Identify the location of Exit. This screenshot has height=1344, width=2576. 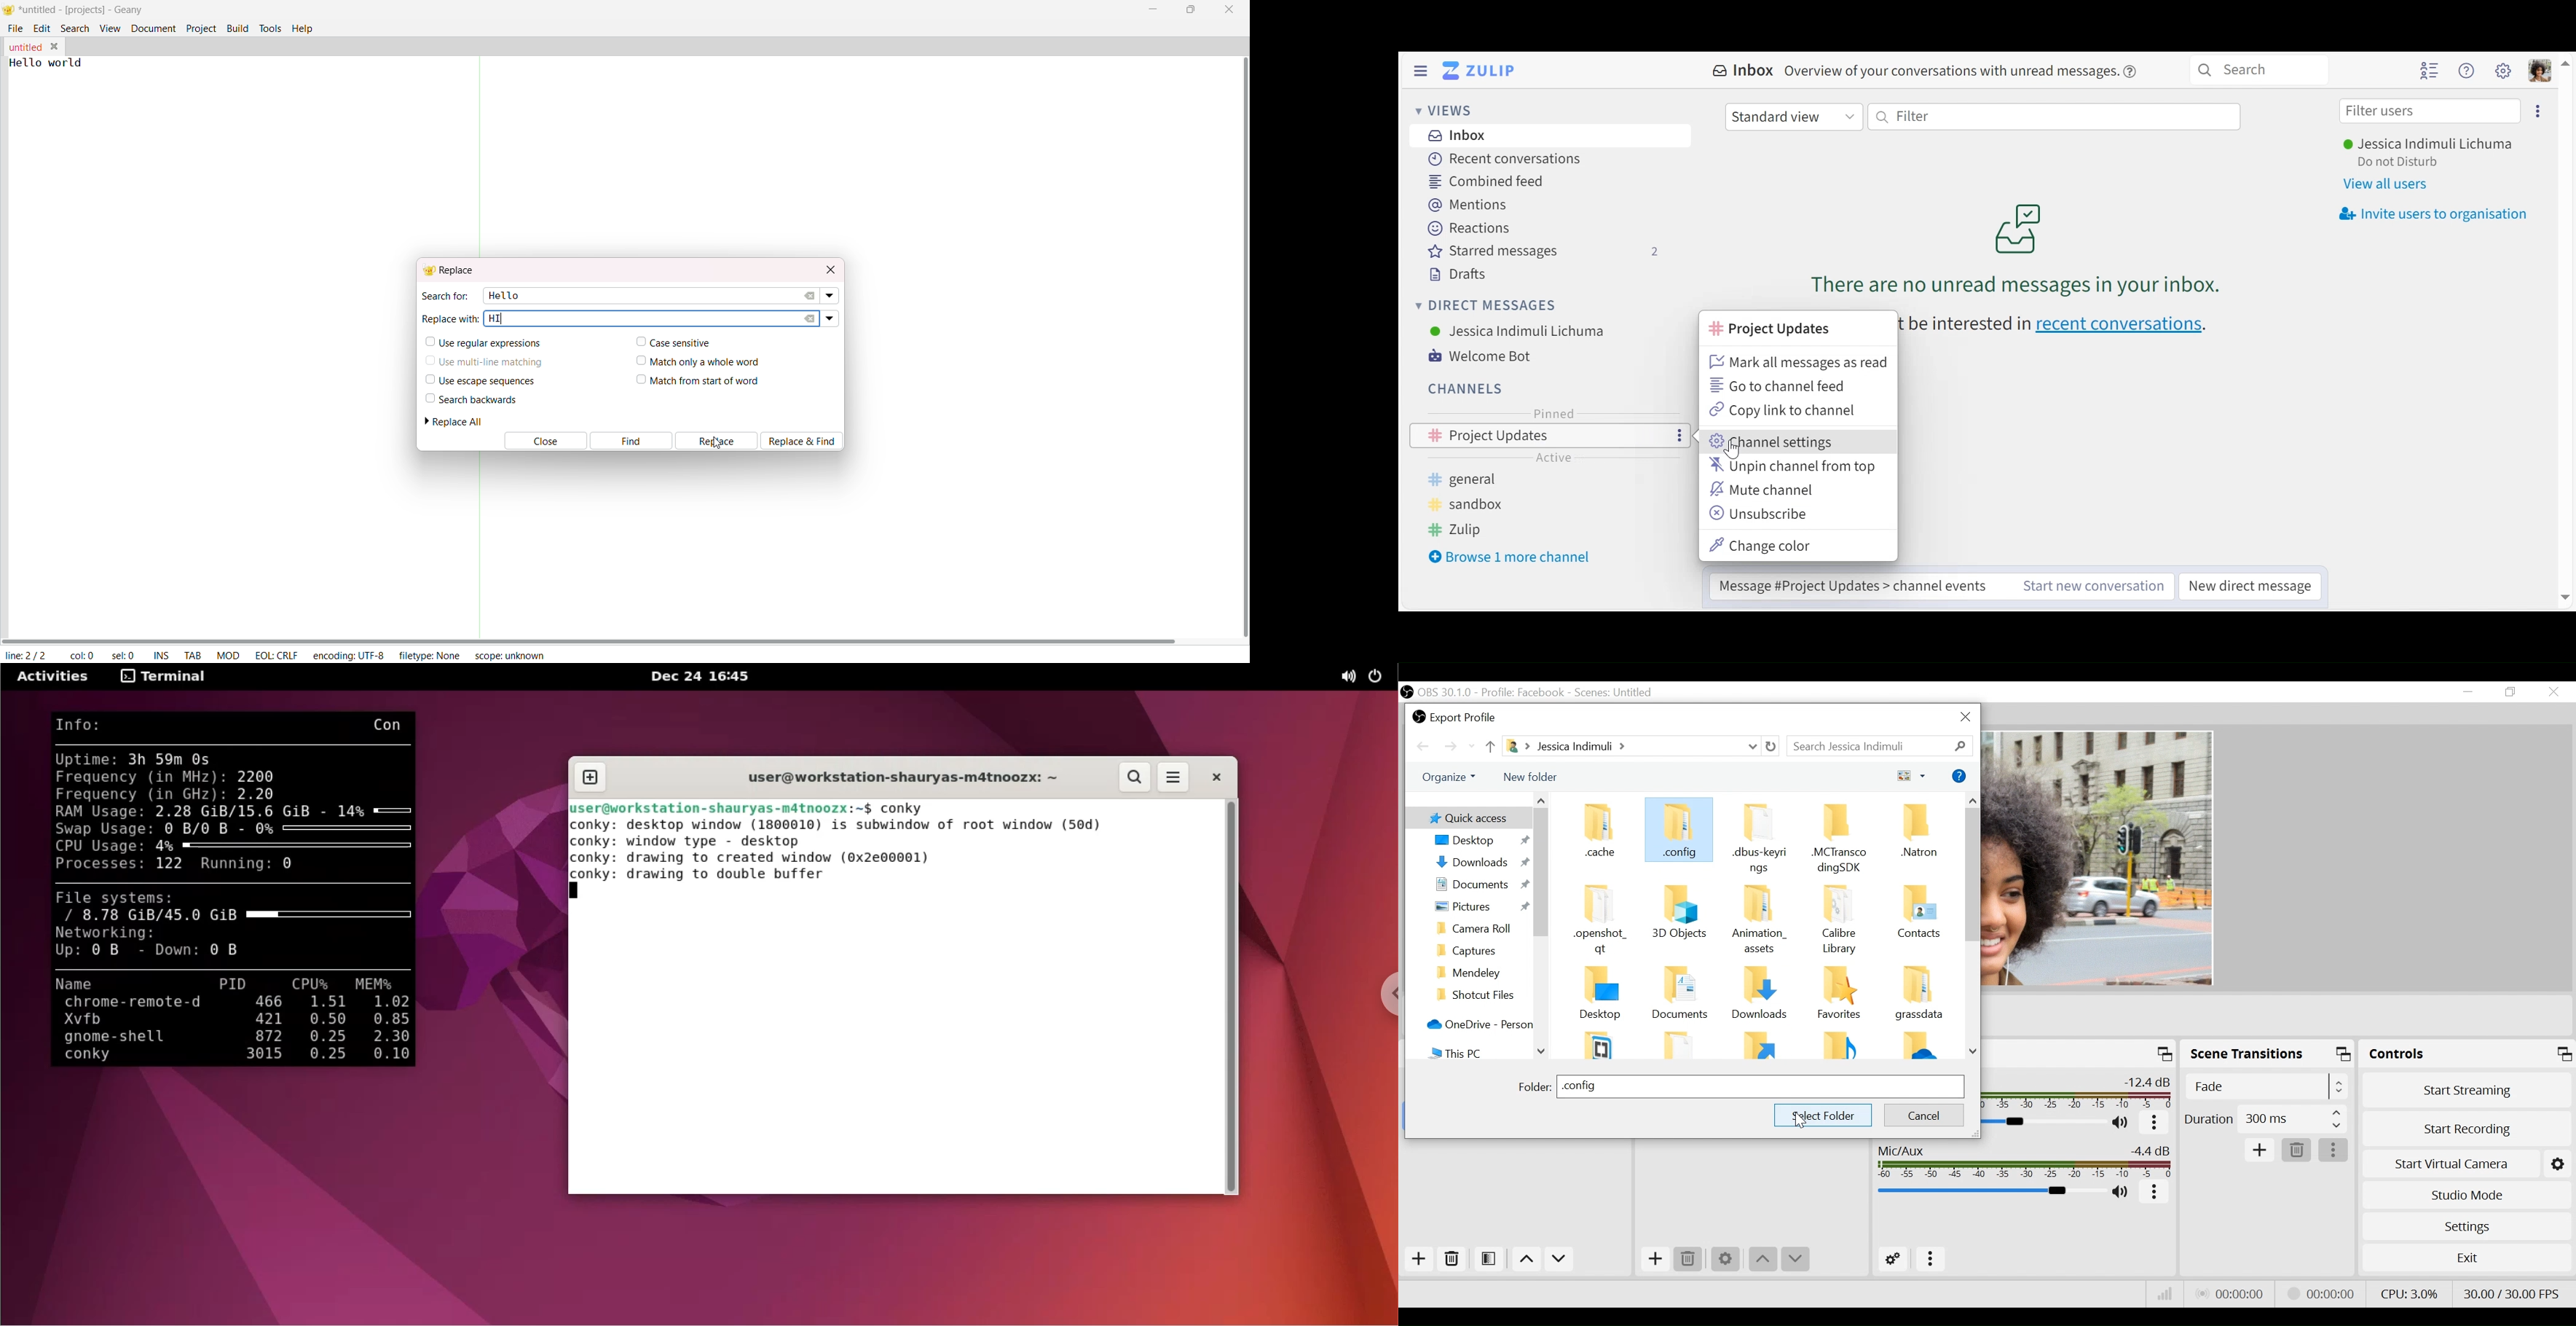
(2465, 1257).